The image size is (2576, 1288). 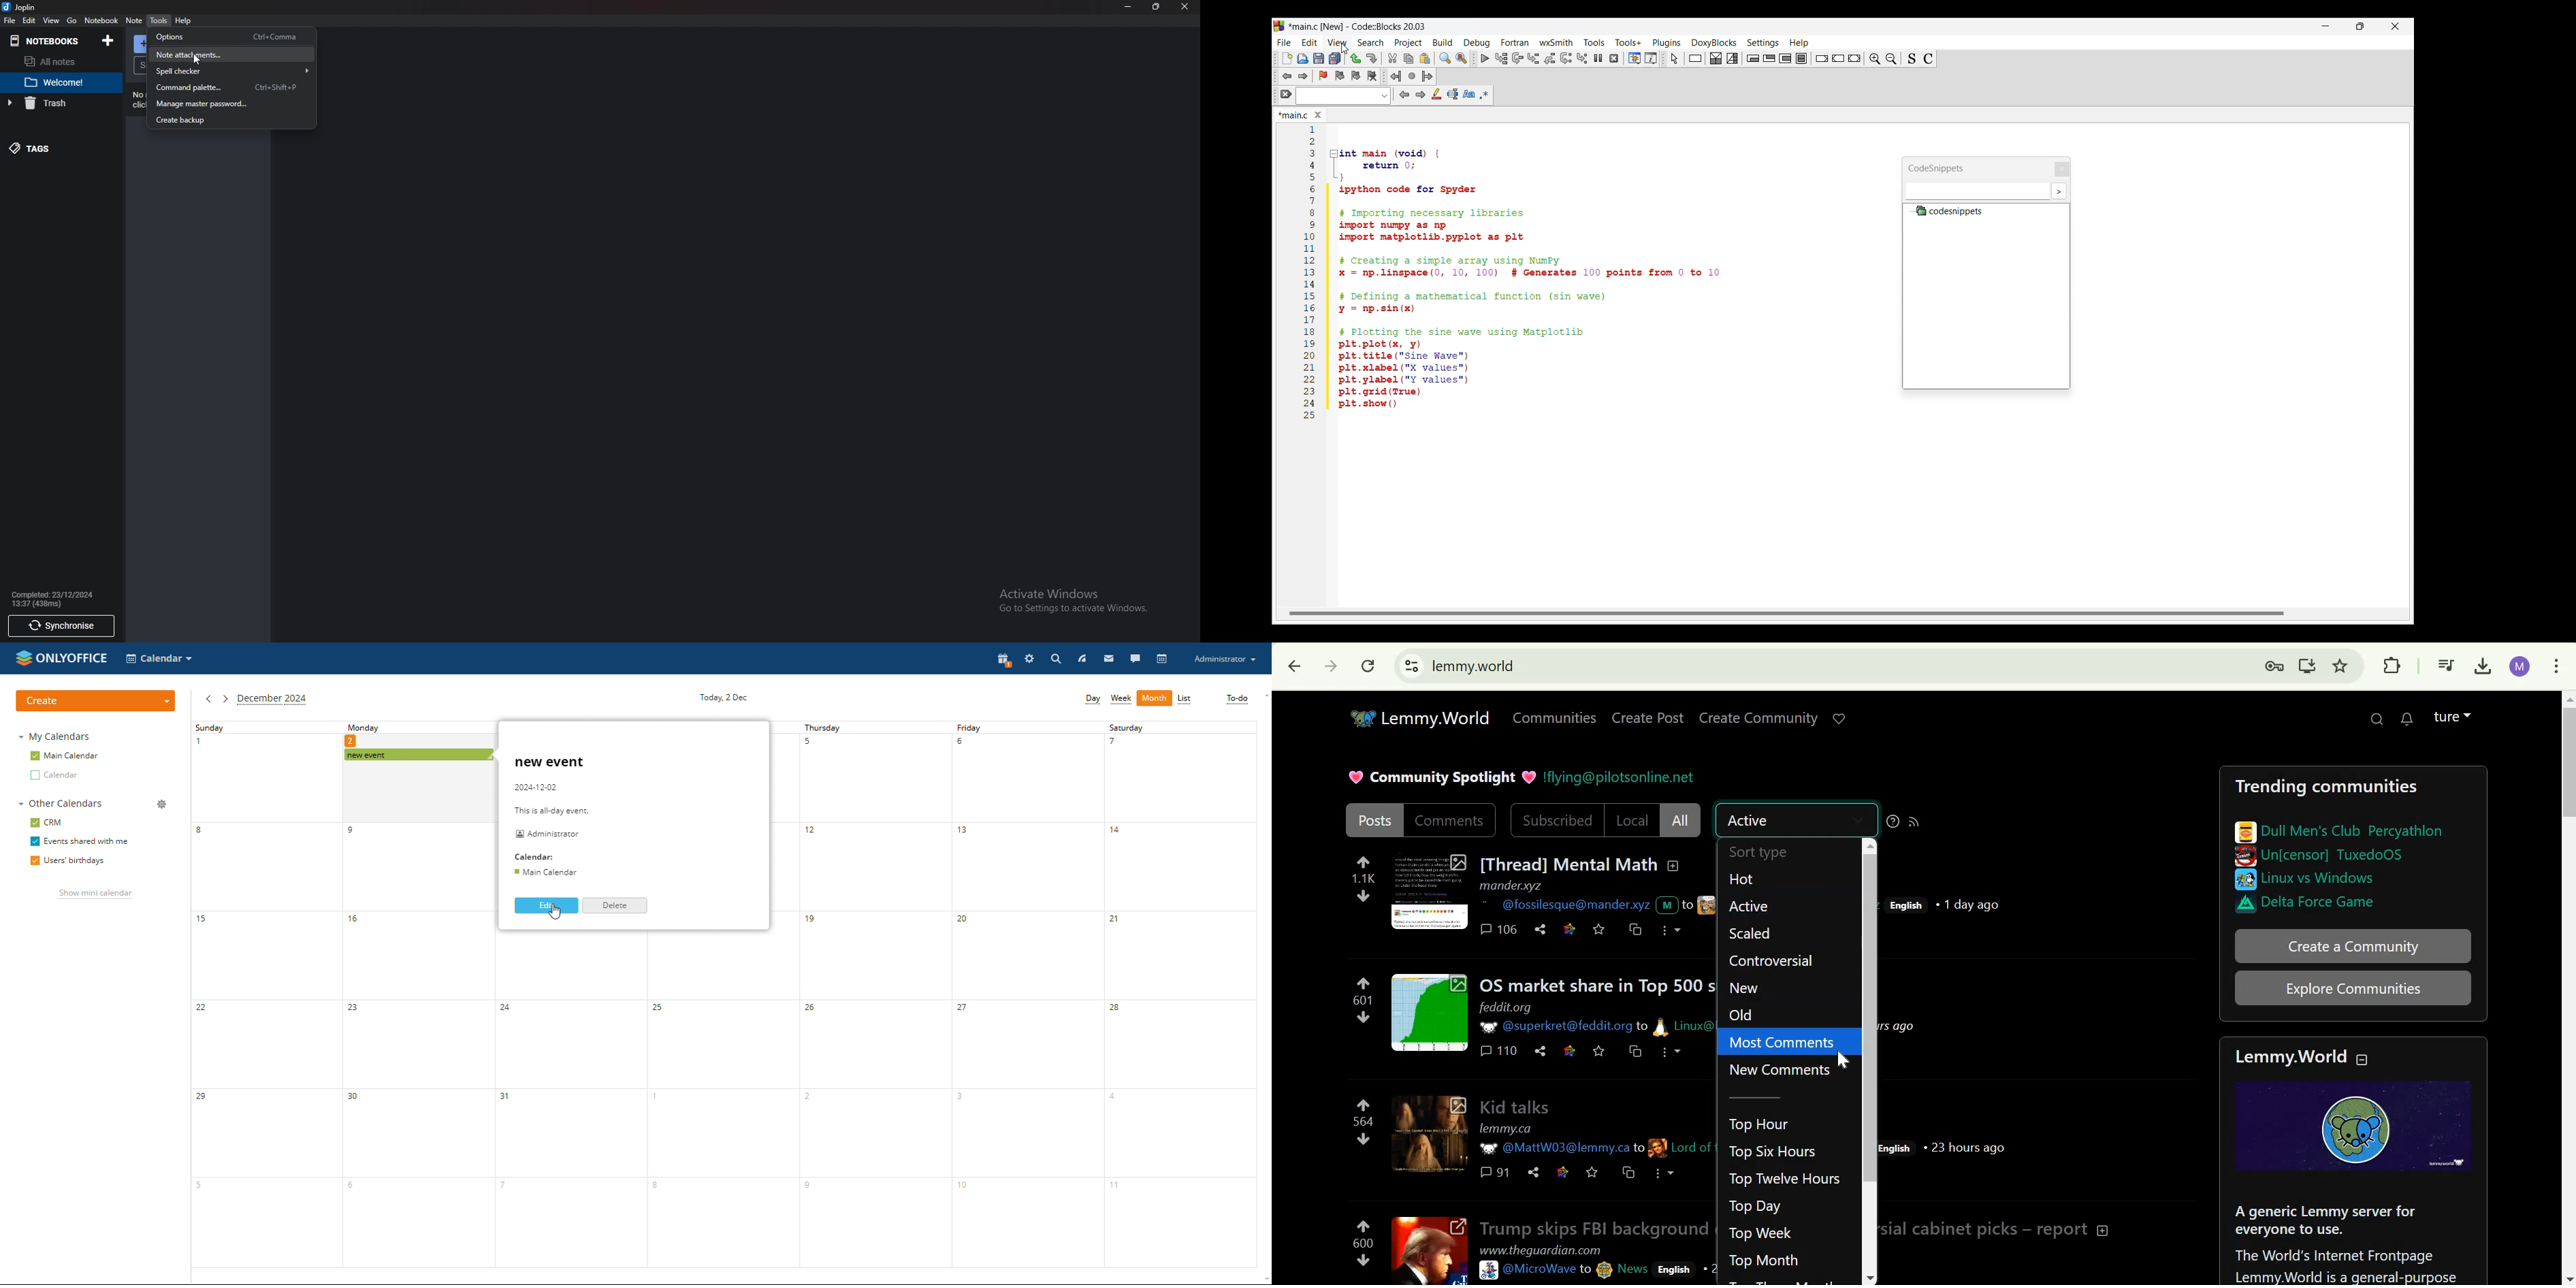 I want to click on !flying@pilotsonline.net, so click(x=1620, y=779).